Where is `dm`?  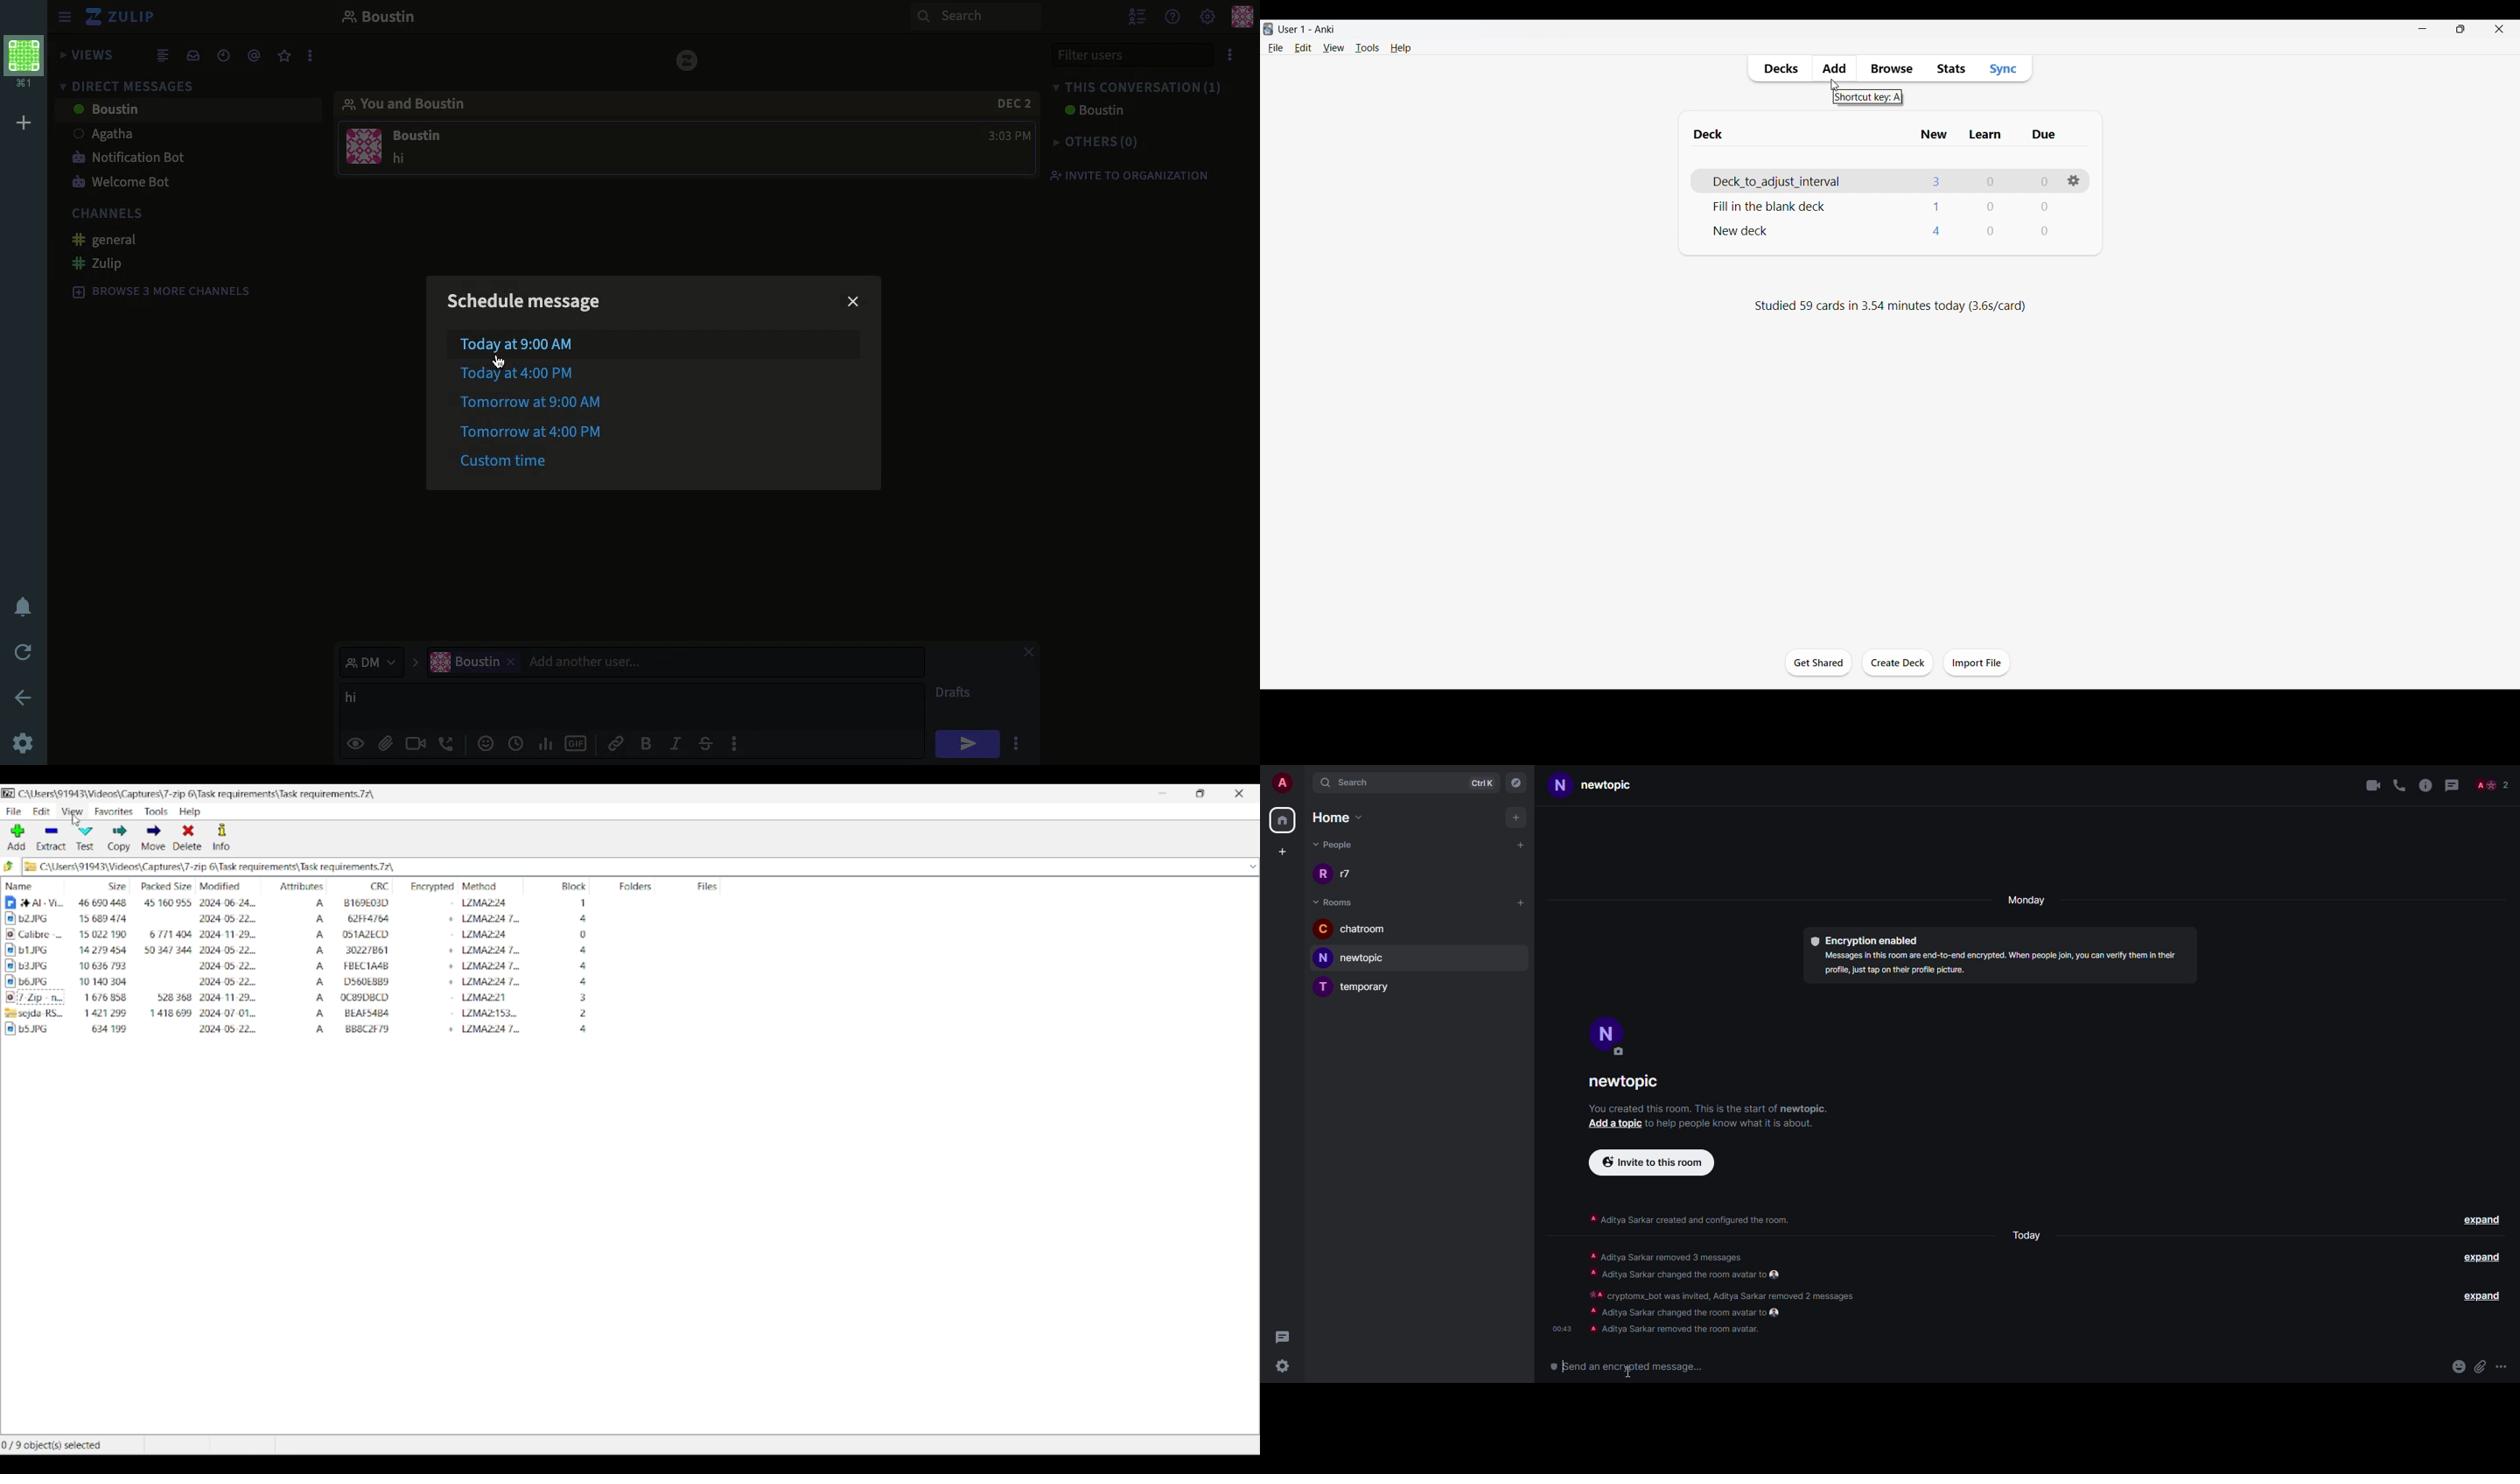
dm is located at coordinates (378, 662).